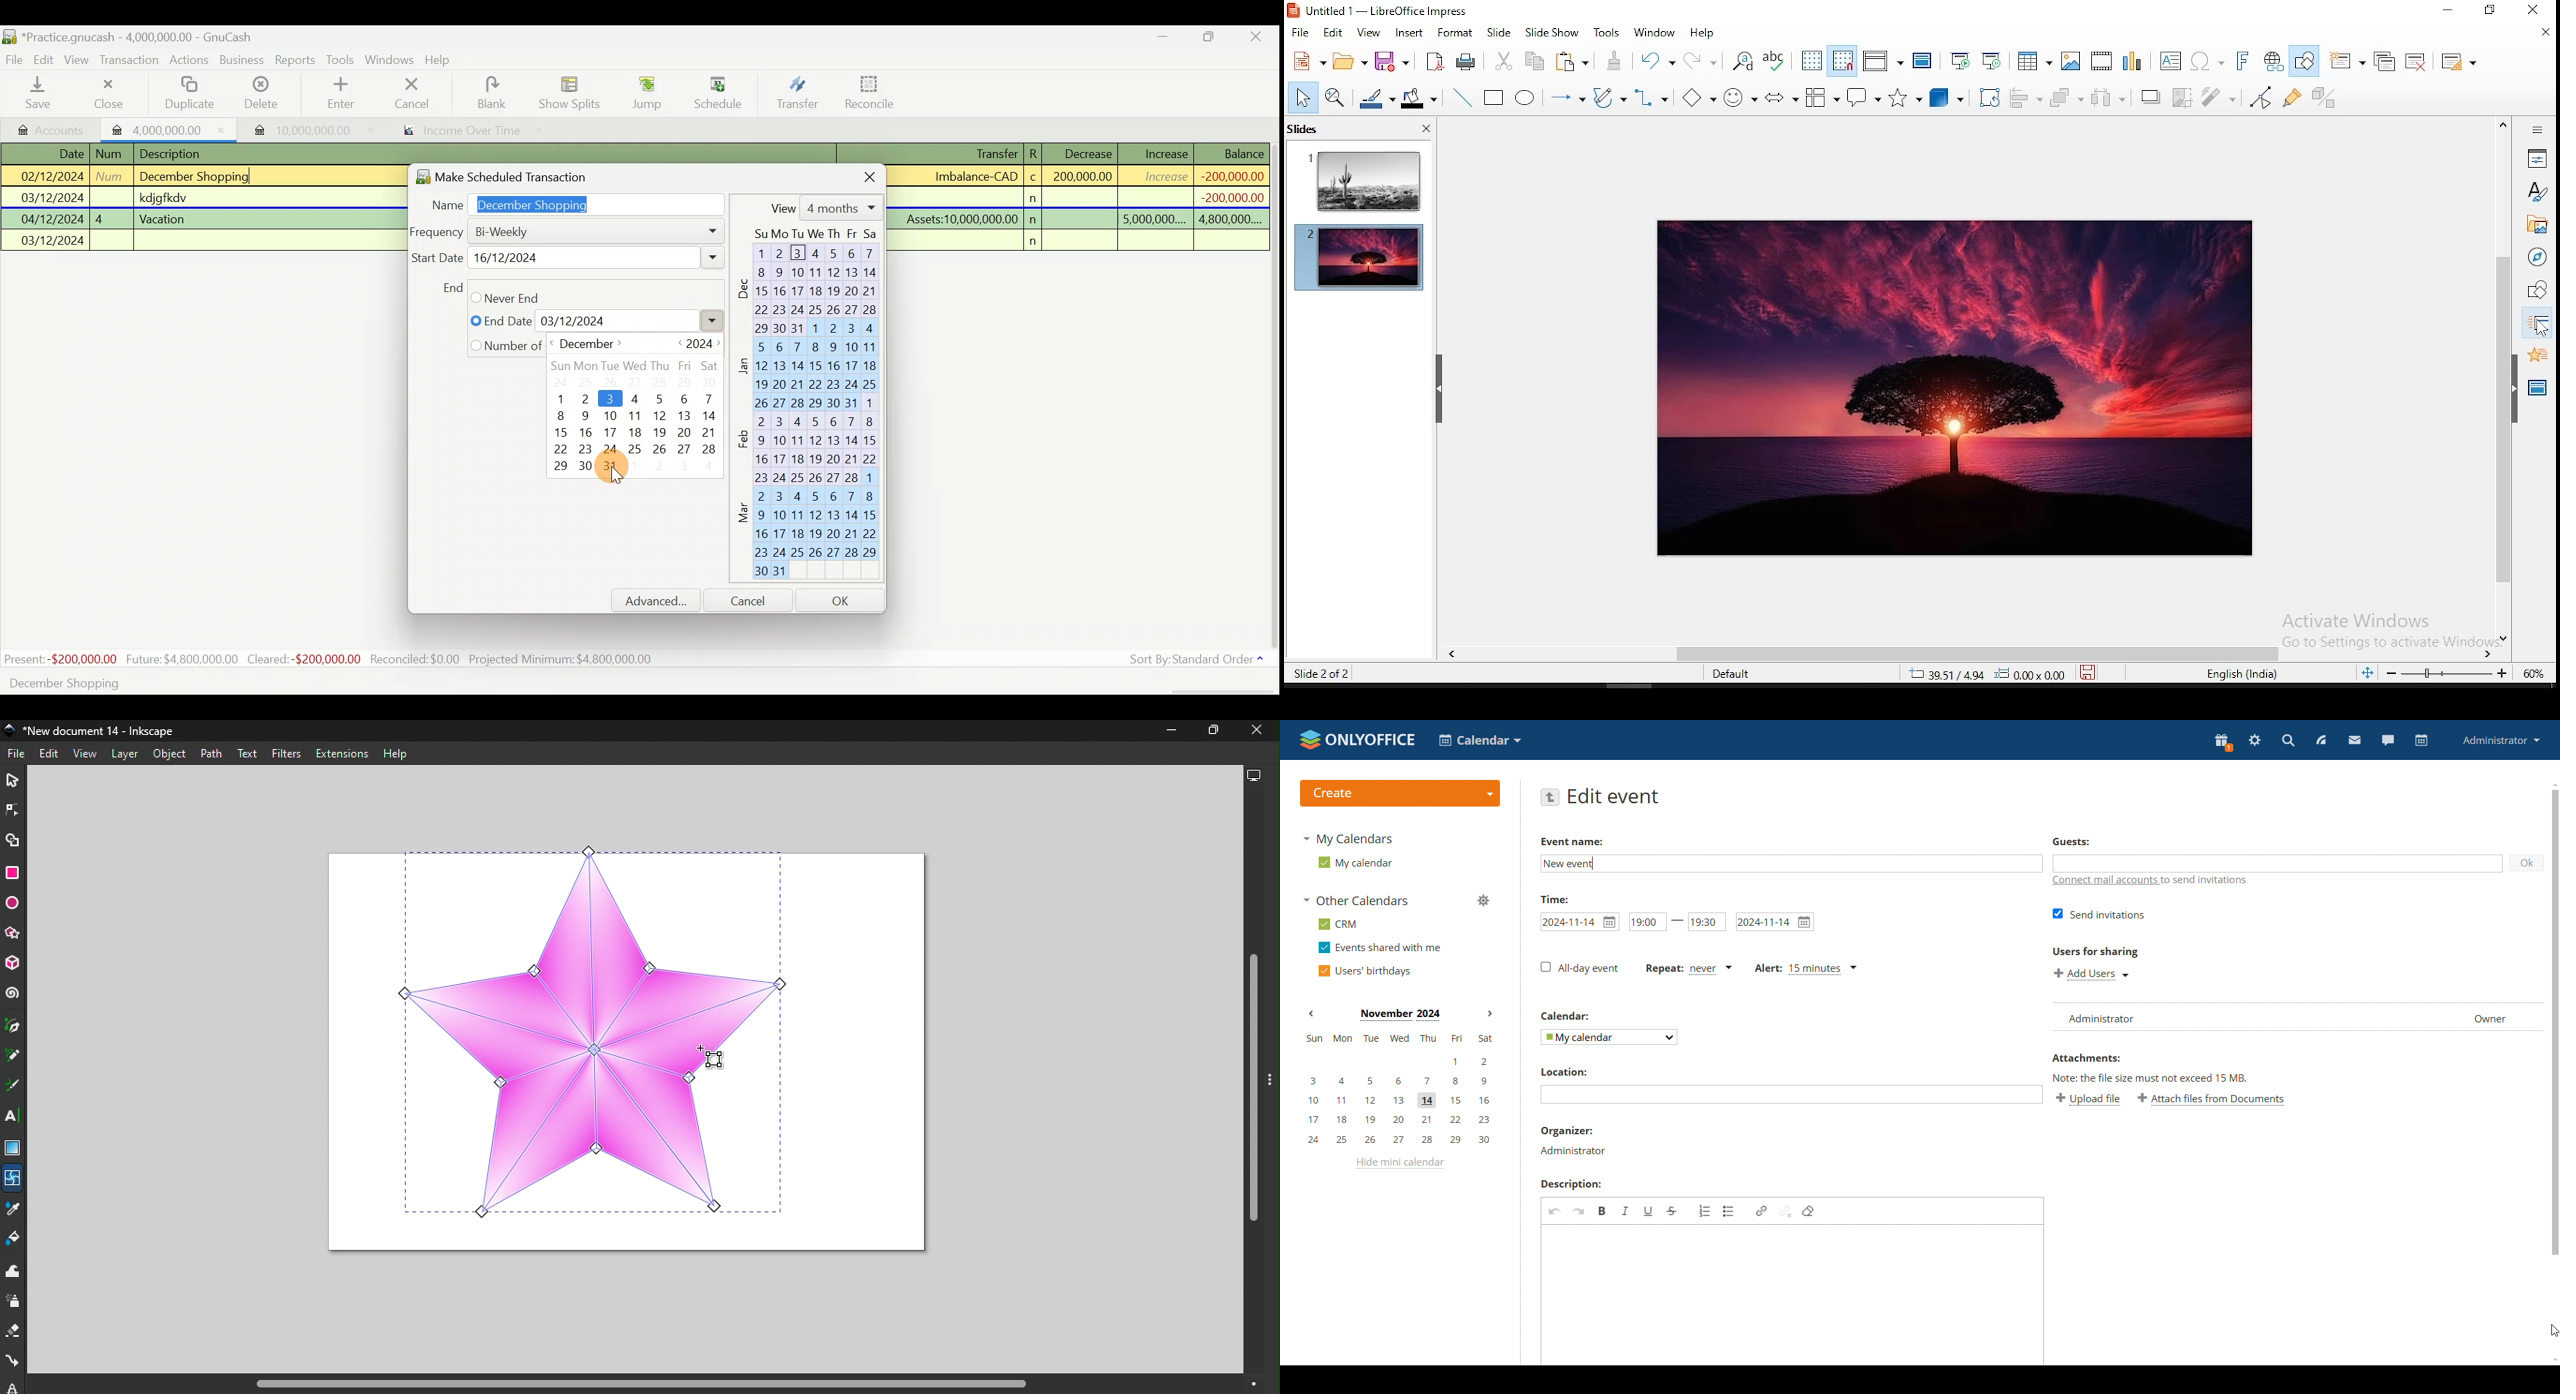 The width and height of the screenshot is (2576, 1400). Describe the element at coordinates (1167, 734) in the screenshot. I see `Minimize` at that location.